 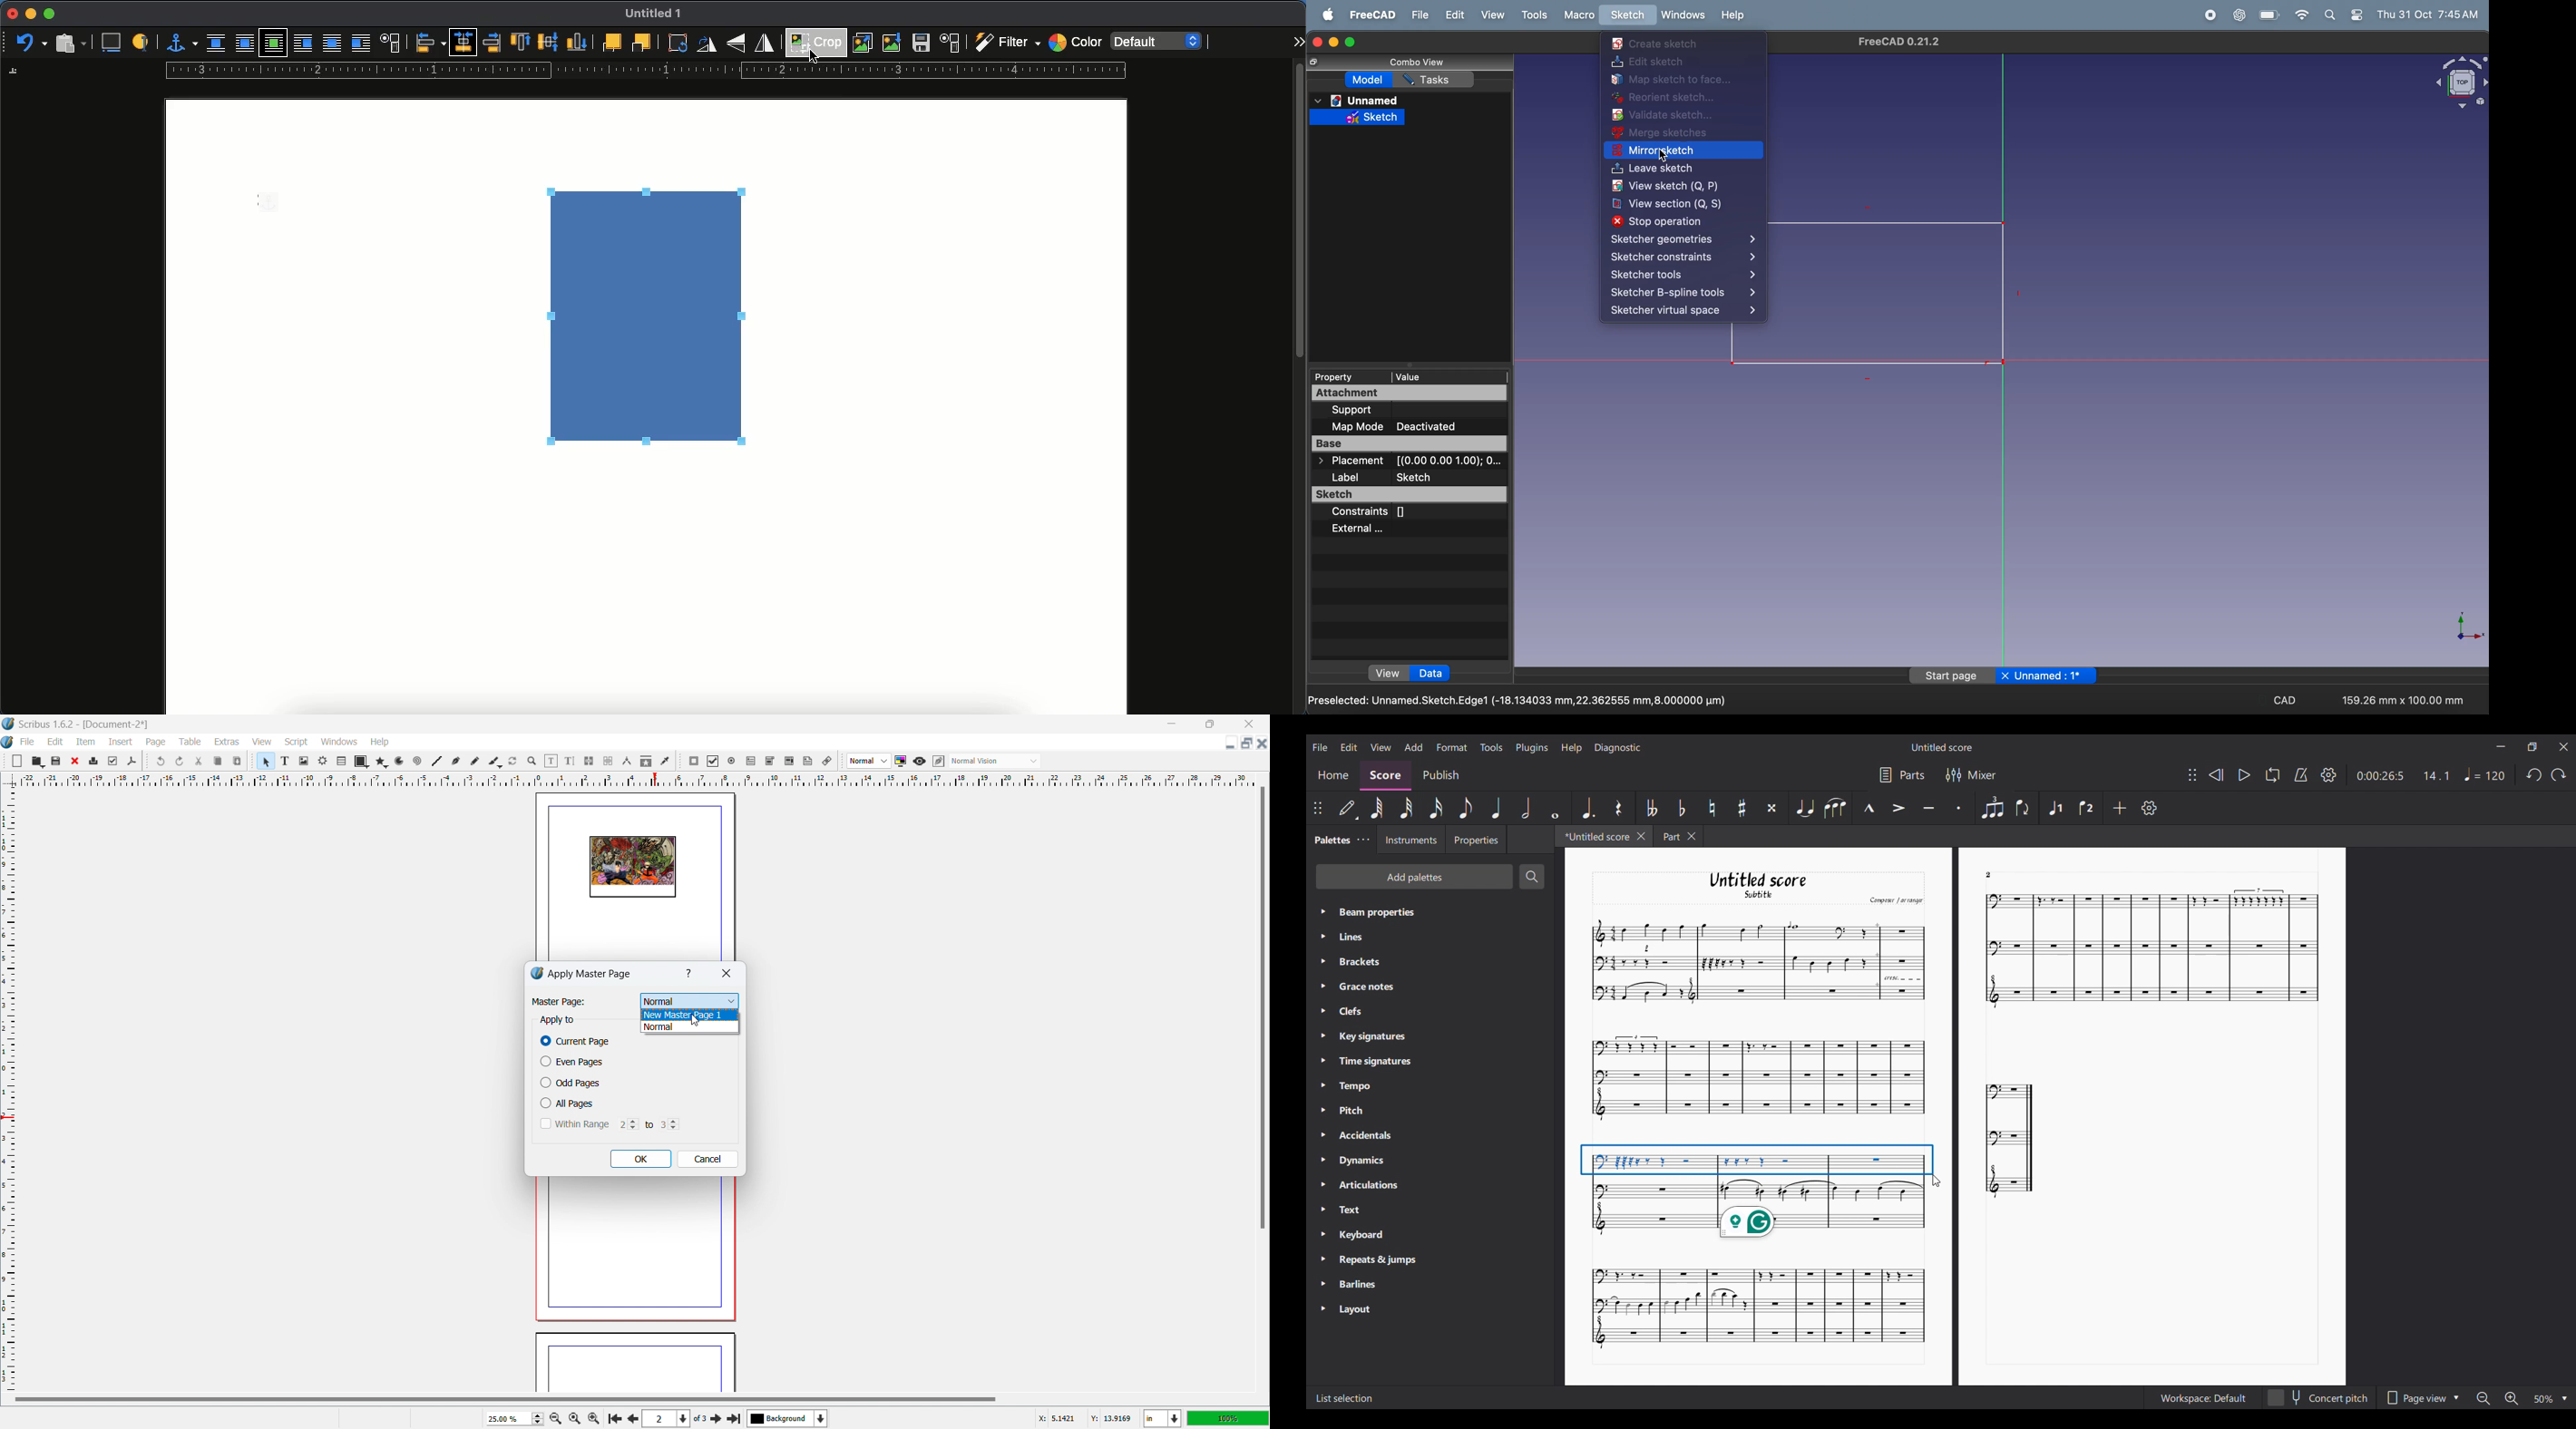 I want to click on view section, so click(x=1680, y=204).